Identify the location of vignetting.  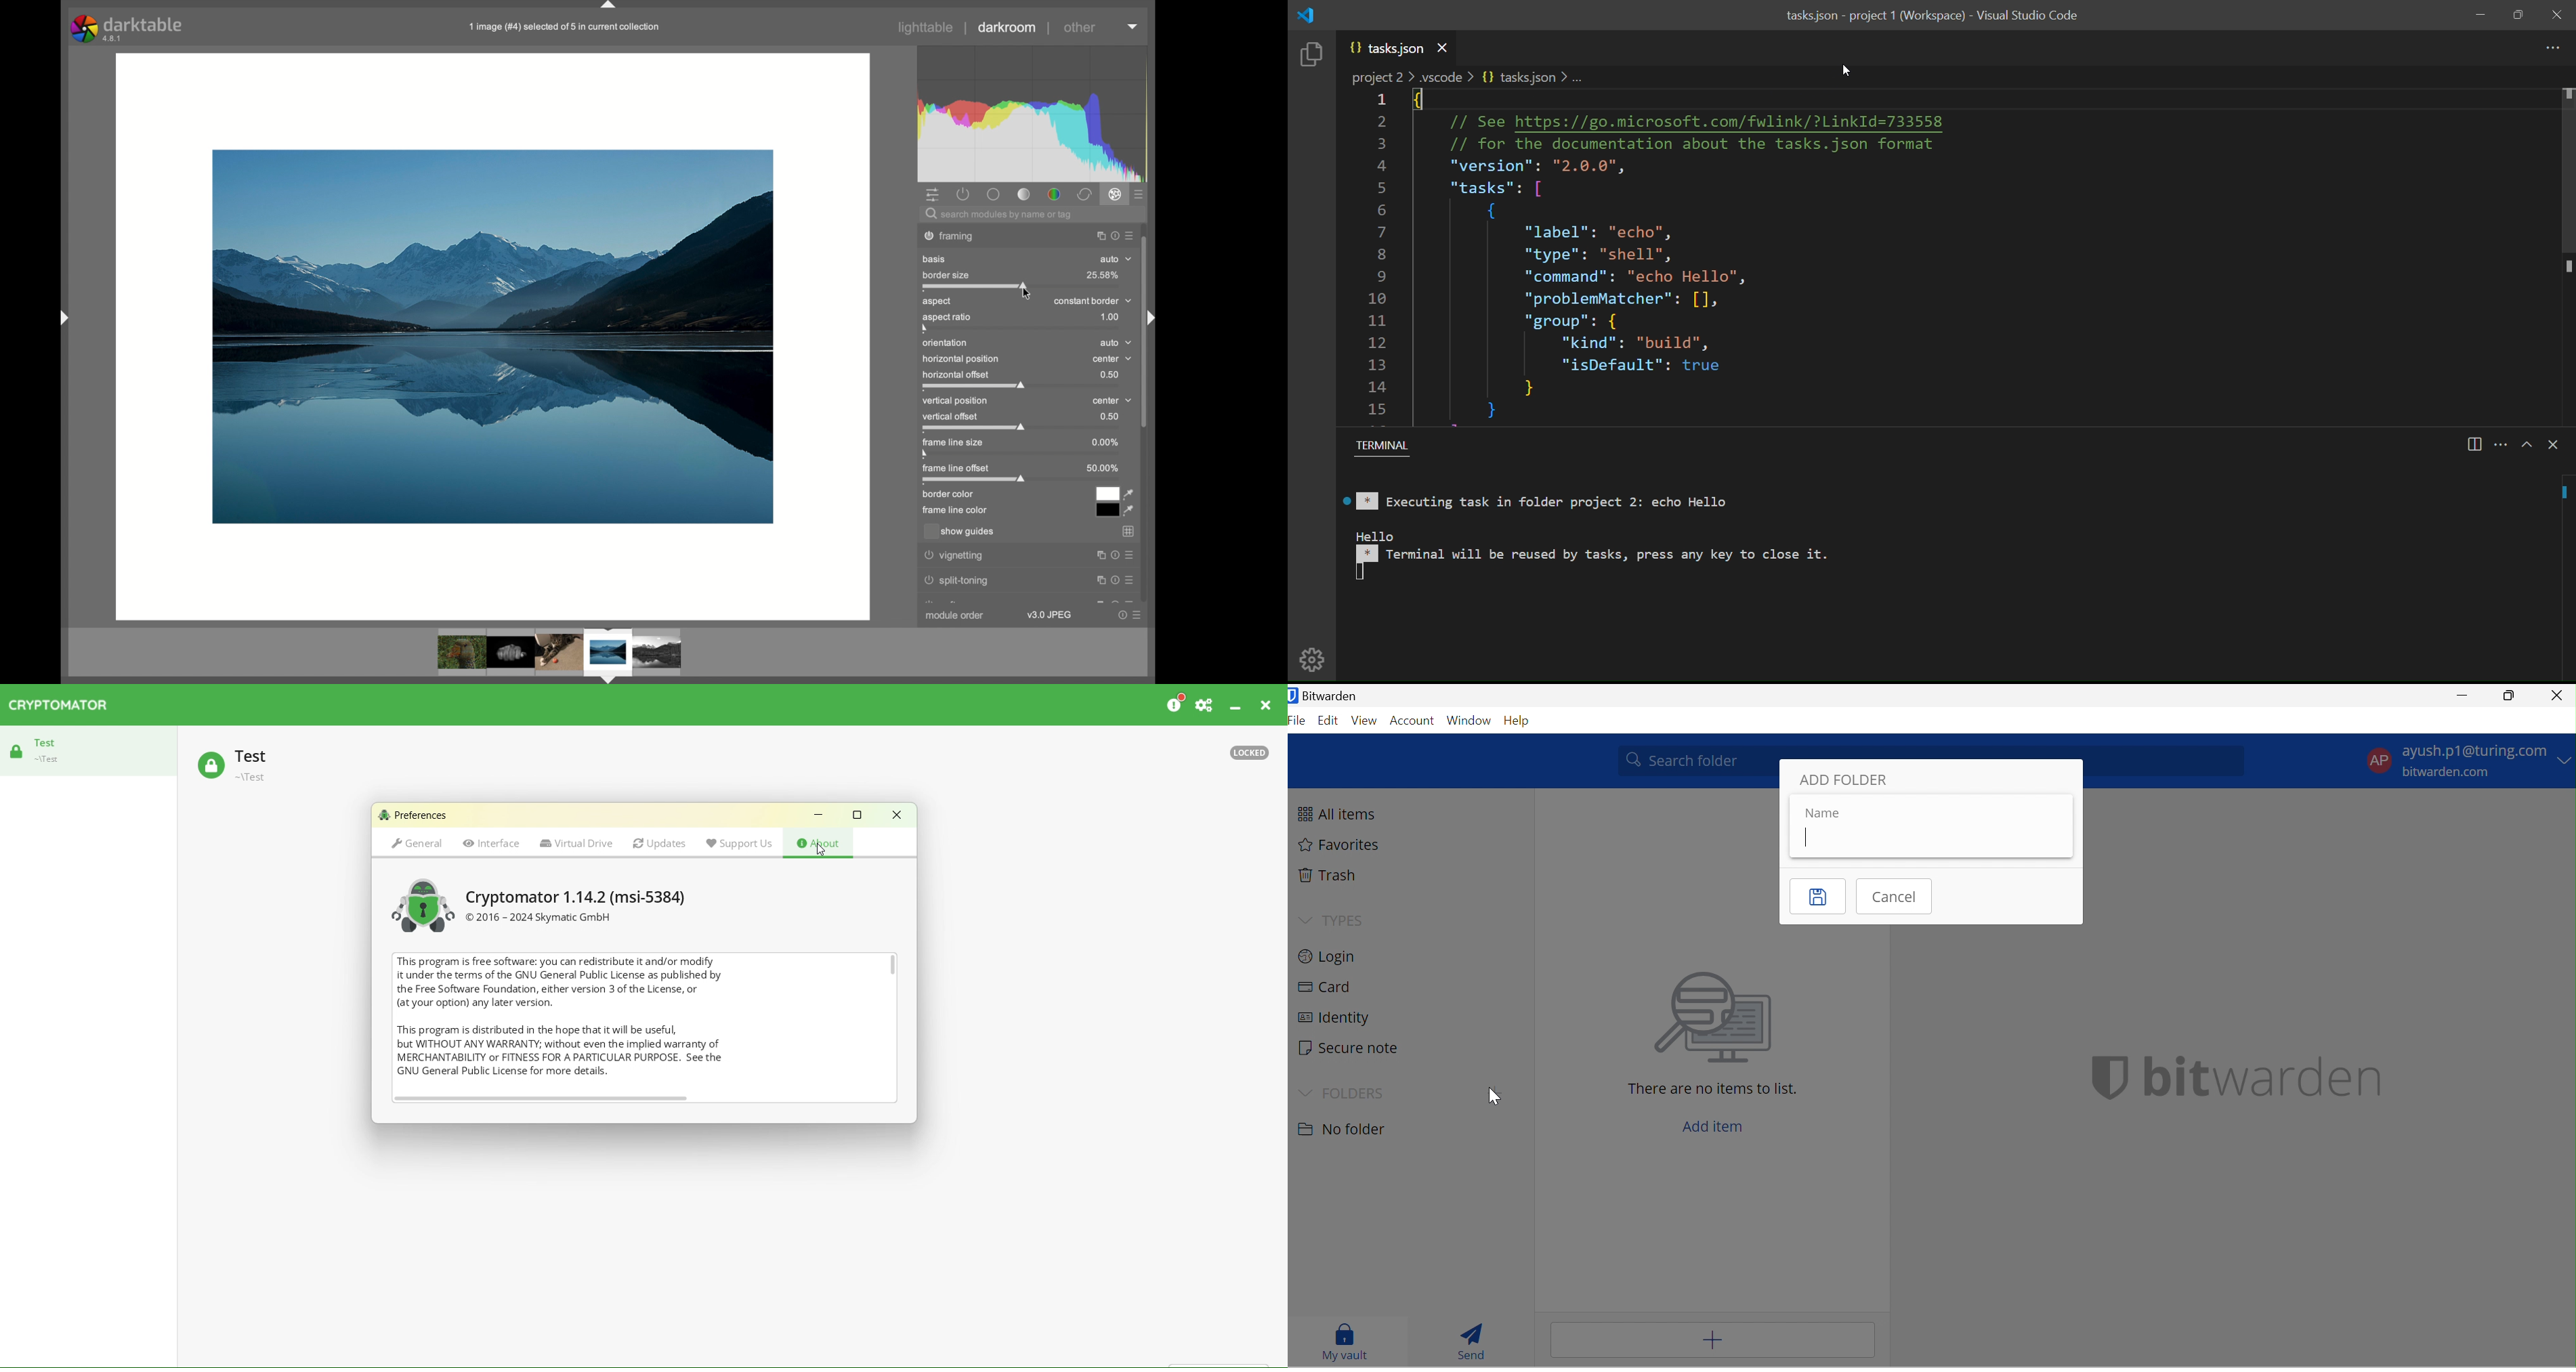
(953, 557).